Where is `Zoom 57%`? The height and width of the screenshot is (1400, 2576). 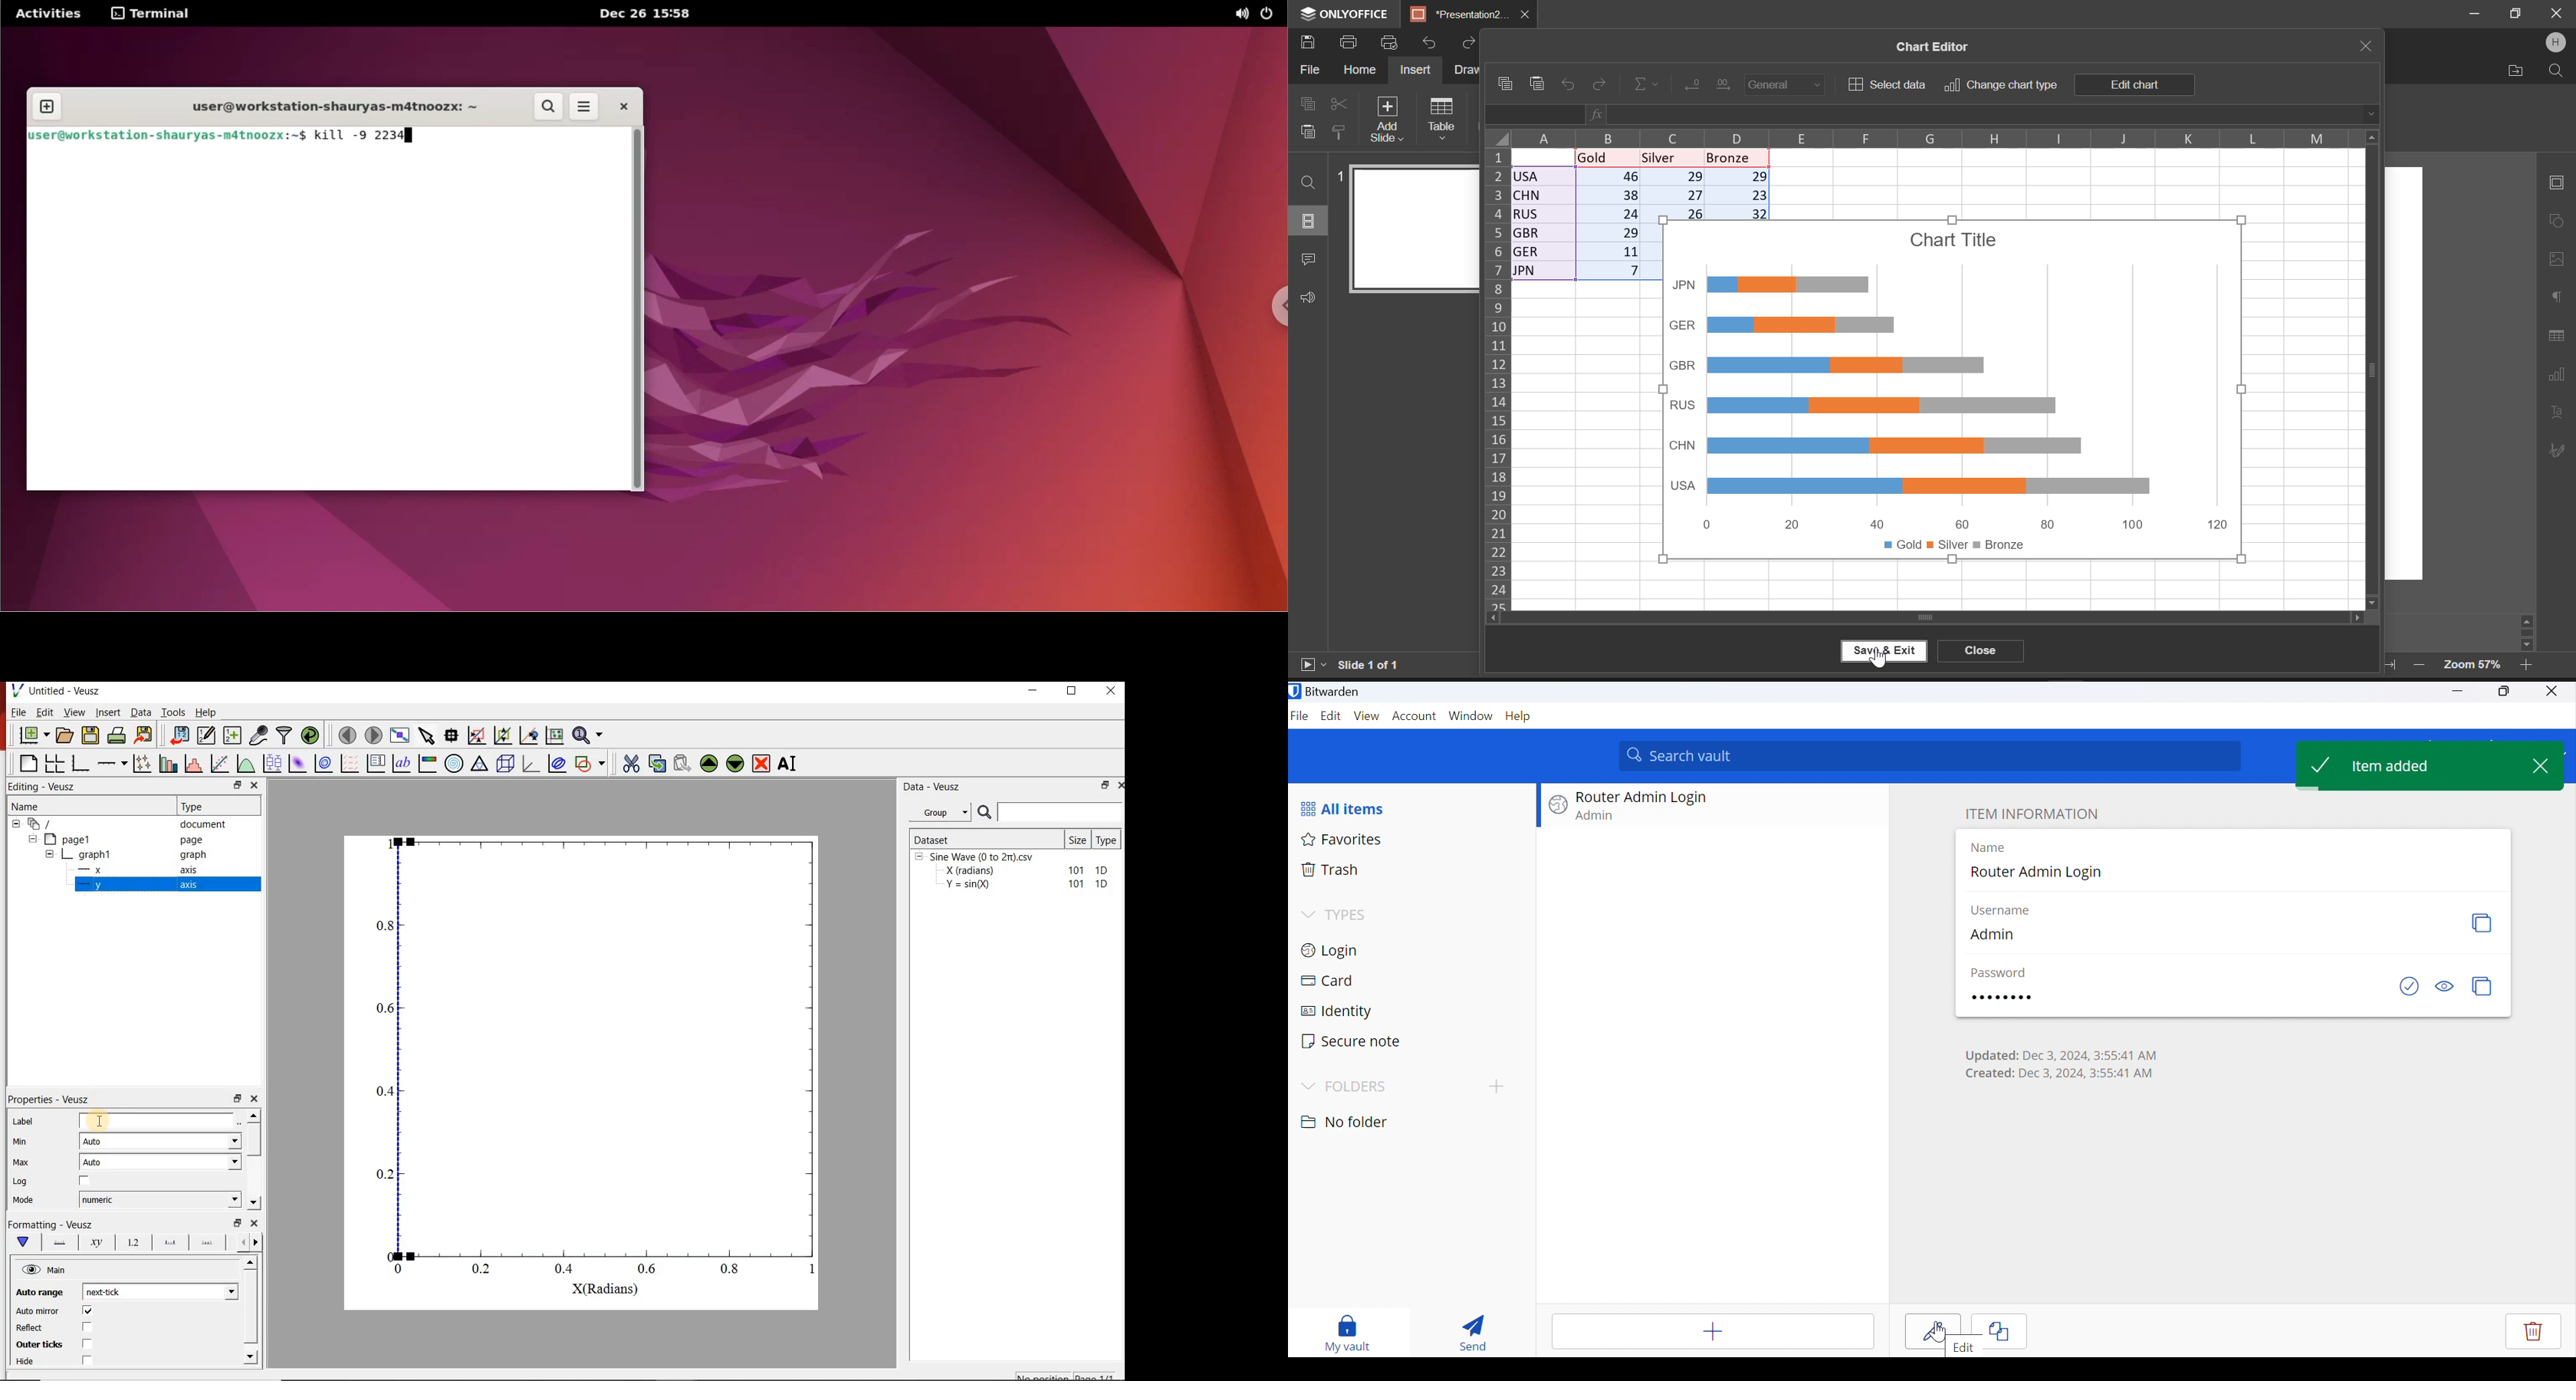 Zoom 57% is located at coordinates (2472, 664).